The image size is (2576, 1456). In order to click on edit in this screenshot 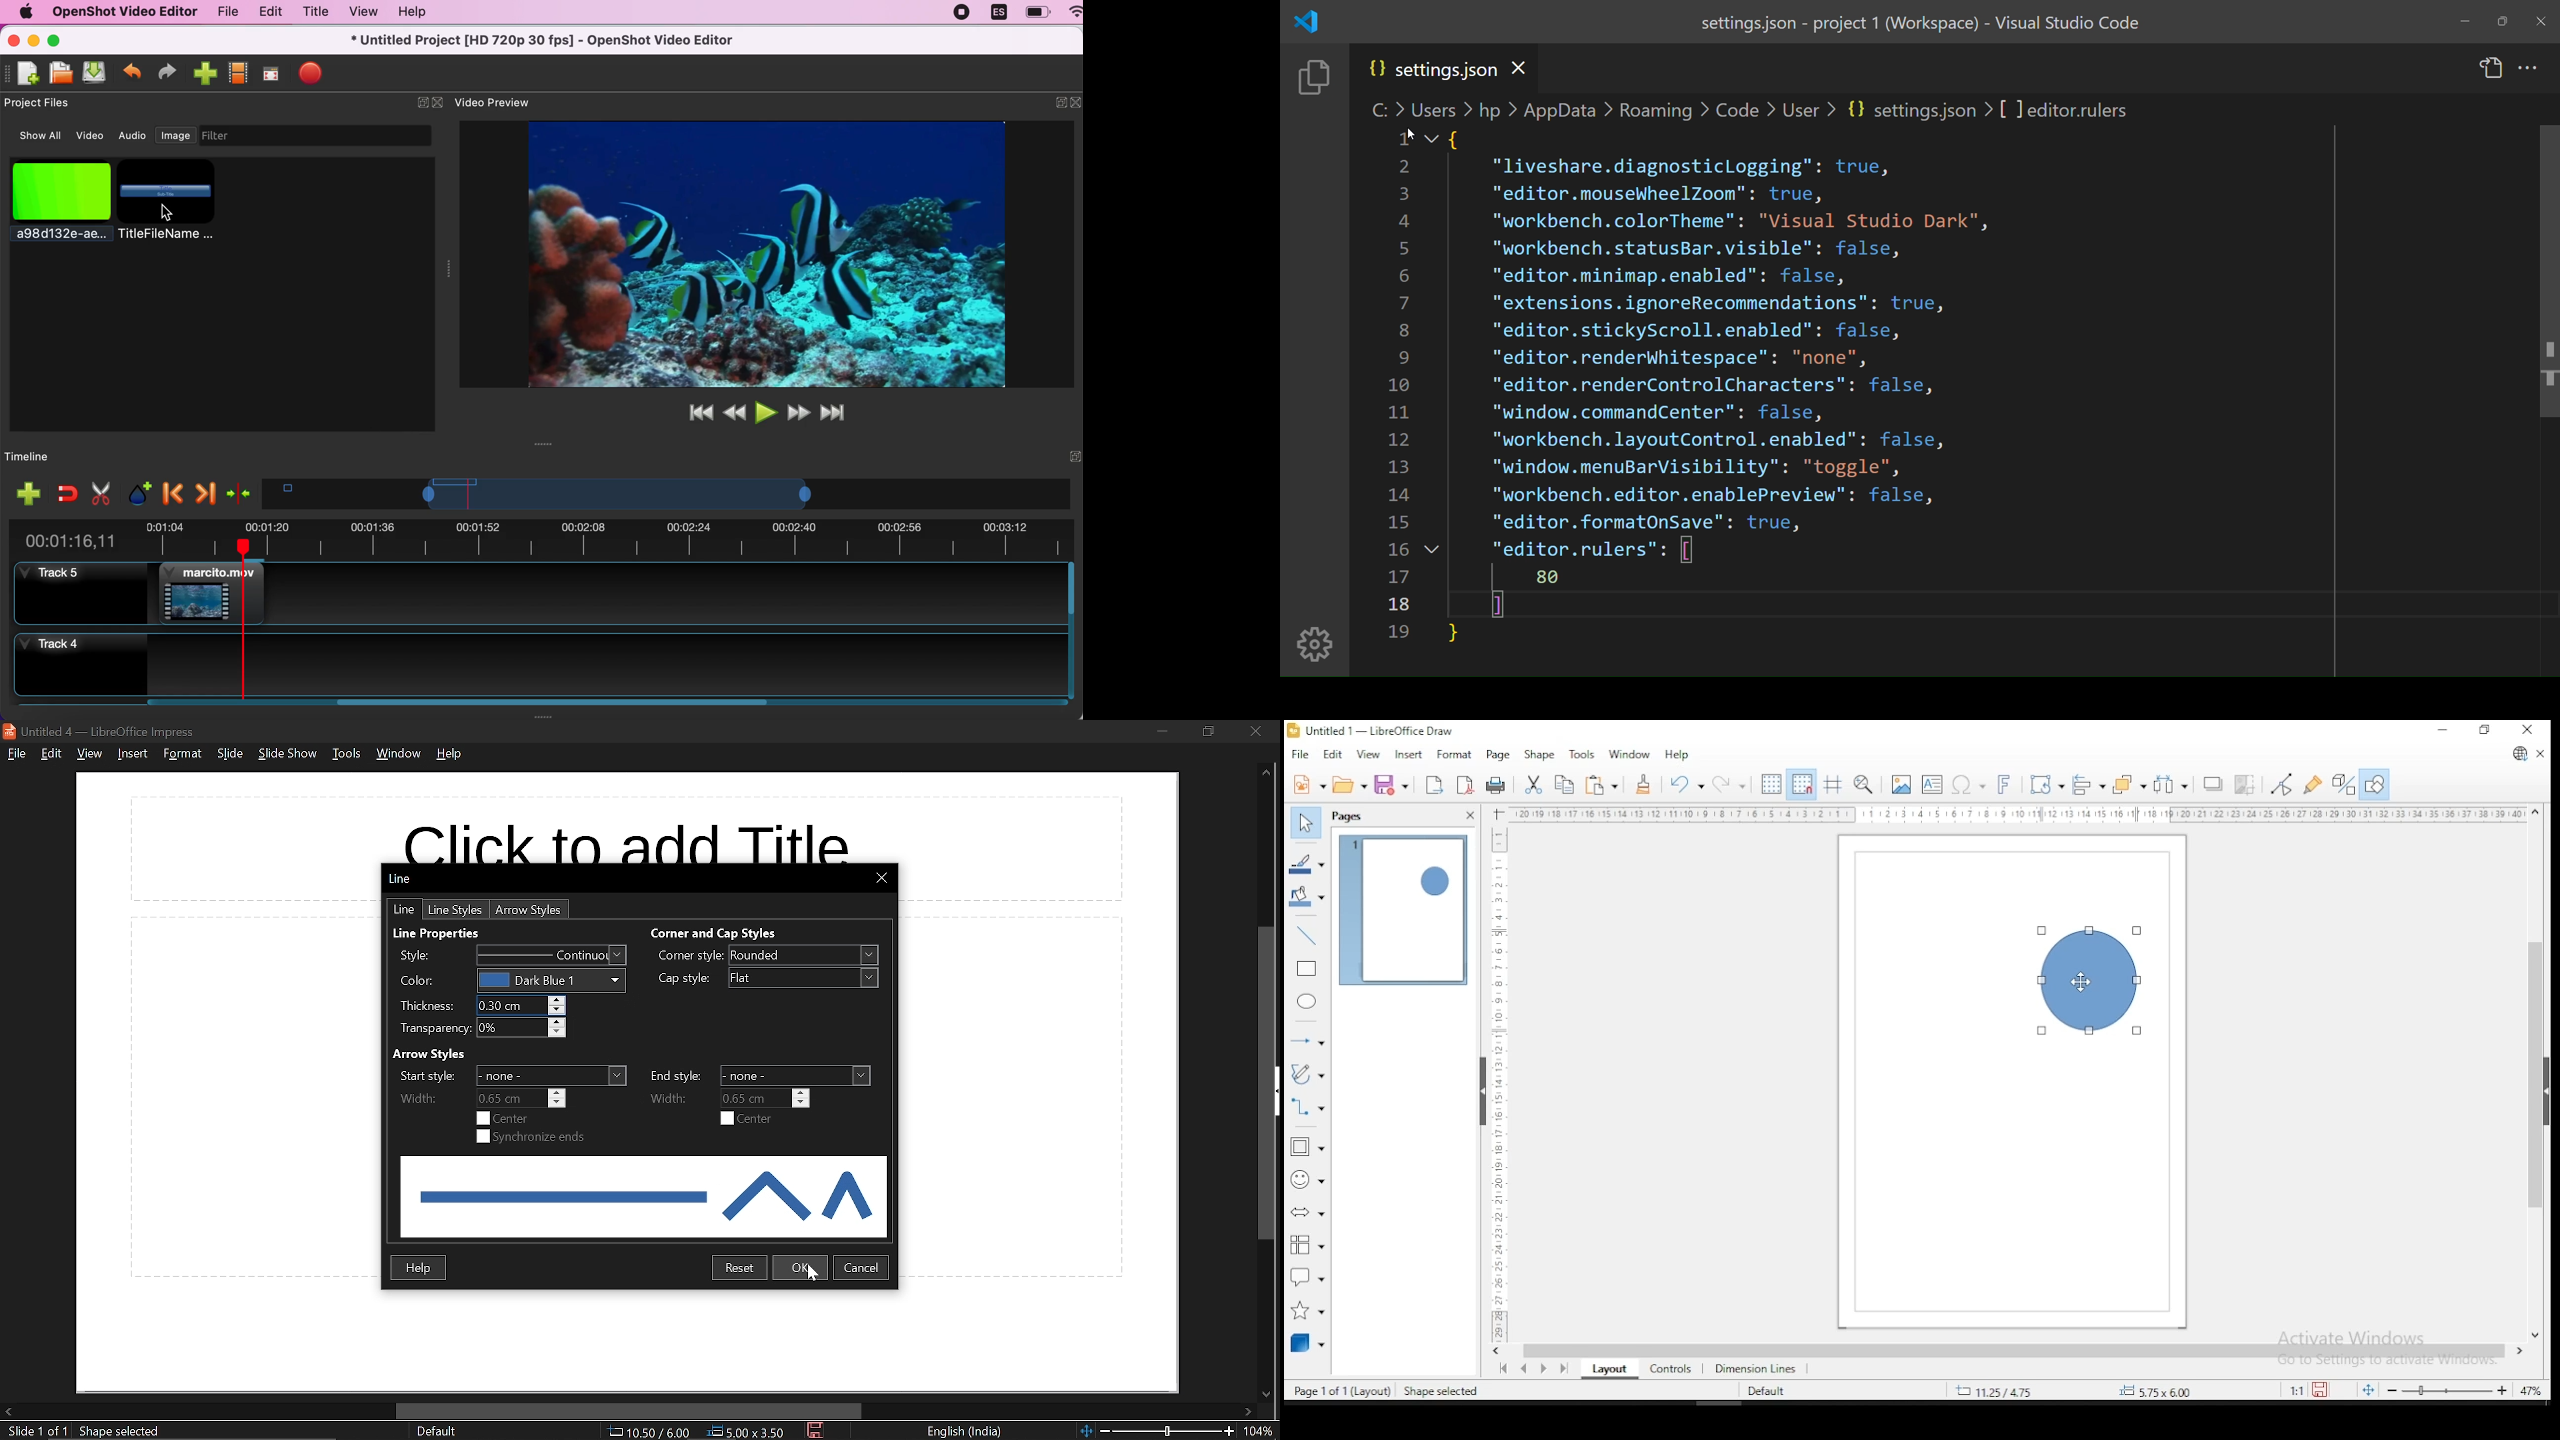, I will do `click(54, 755)`.